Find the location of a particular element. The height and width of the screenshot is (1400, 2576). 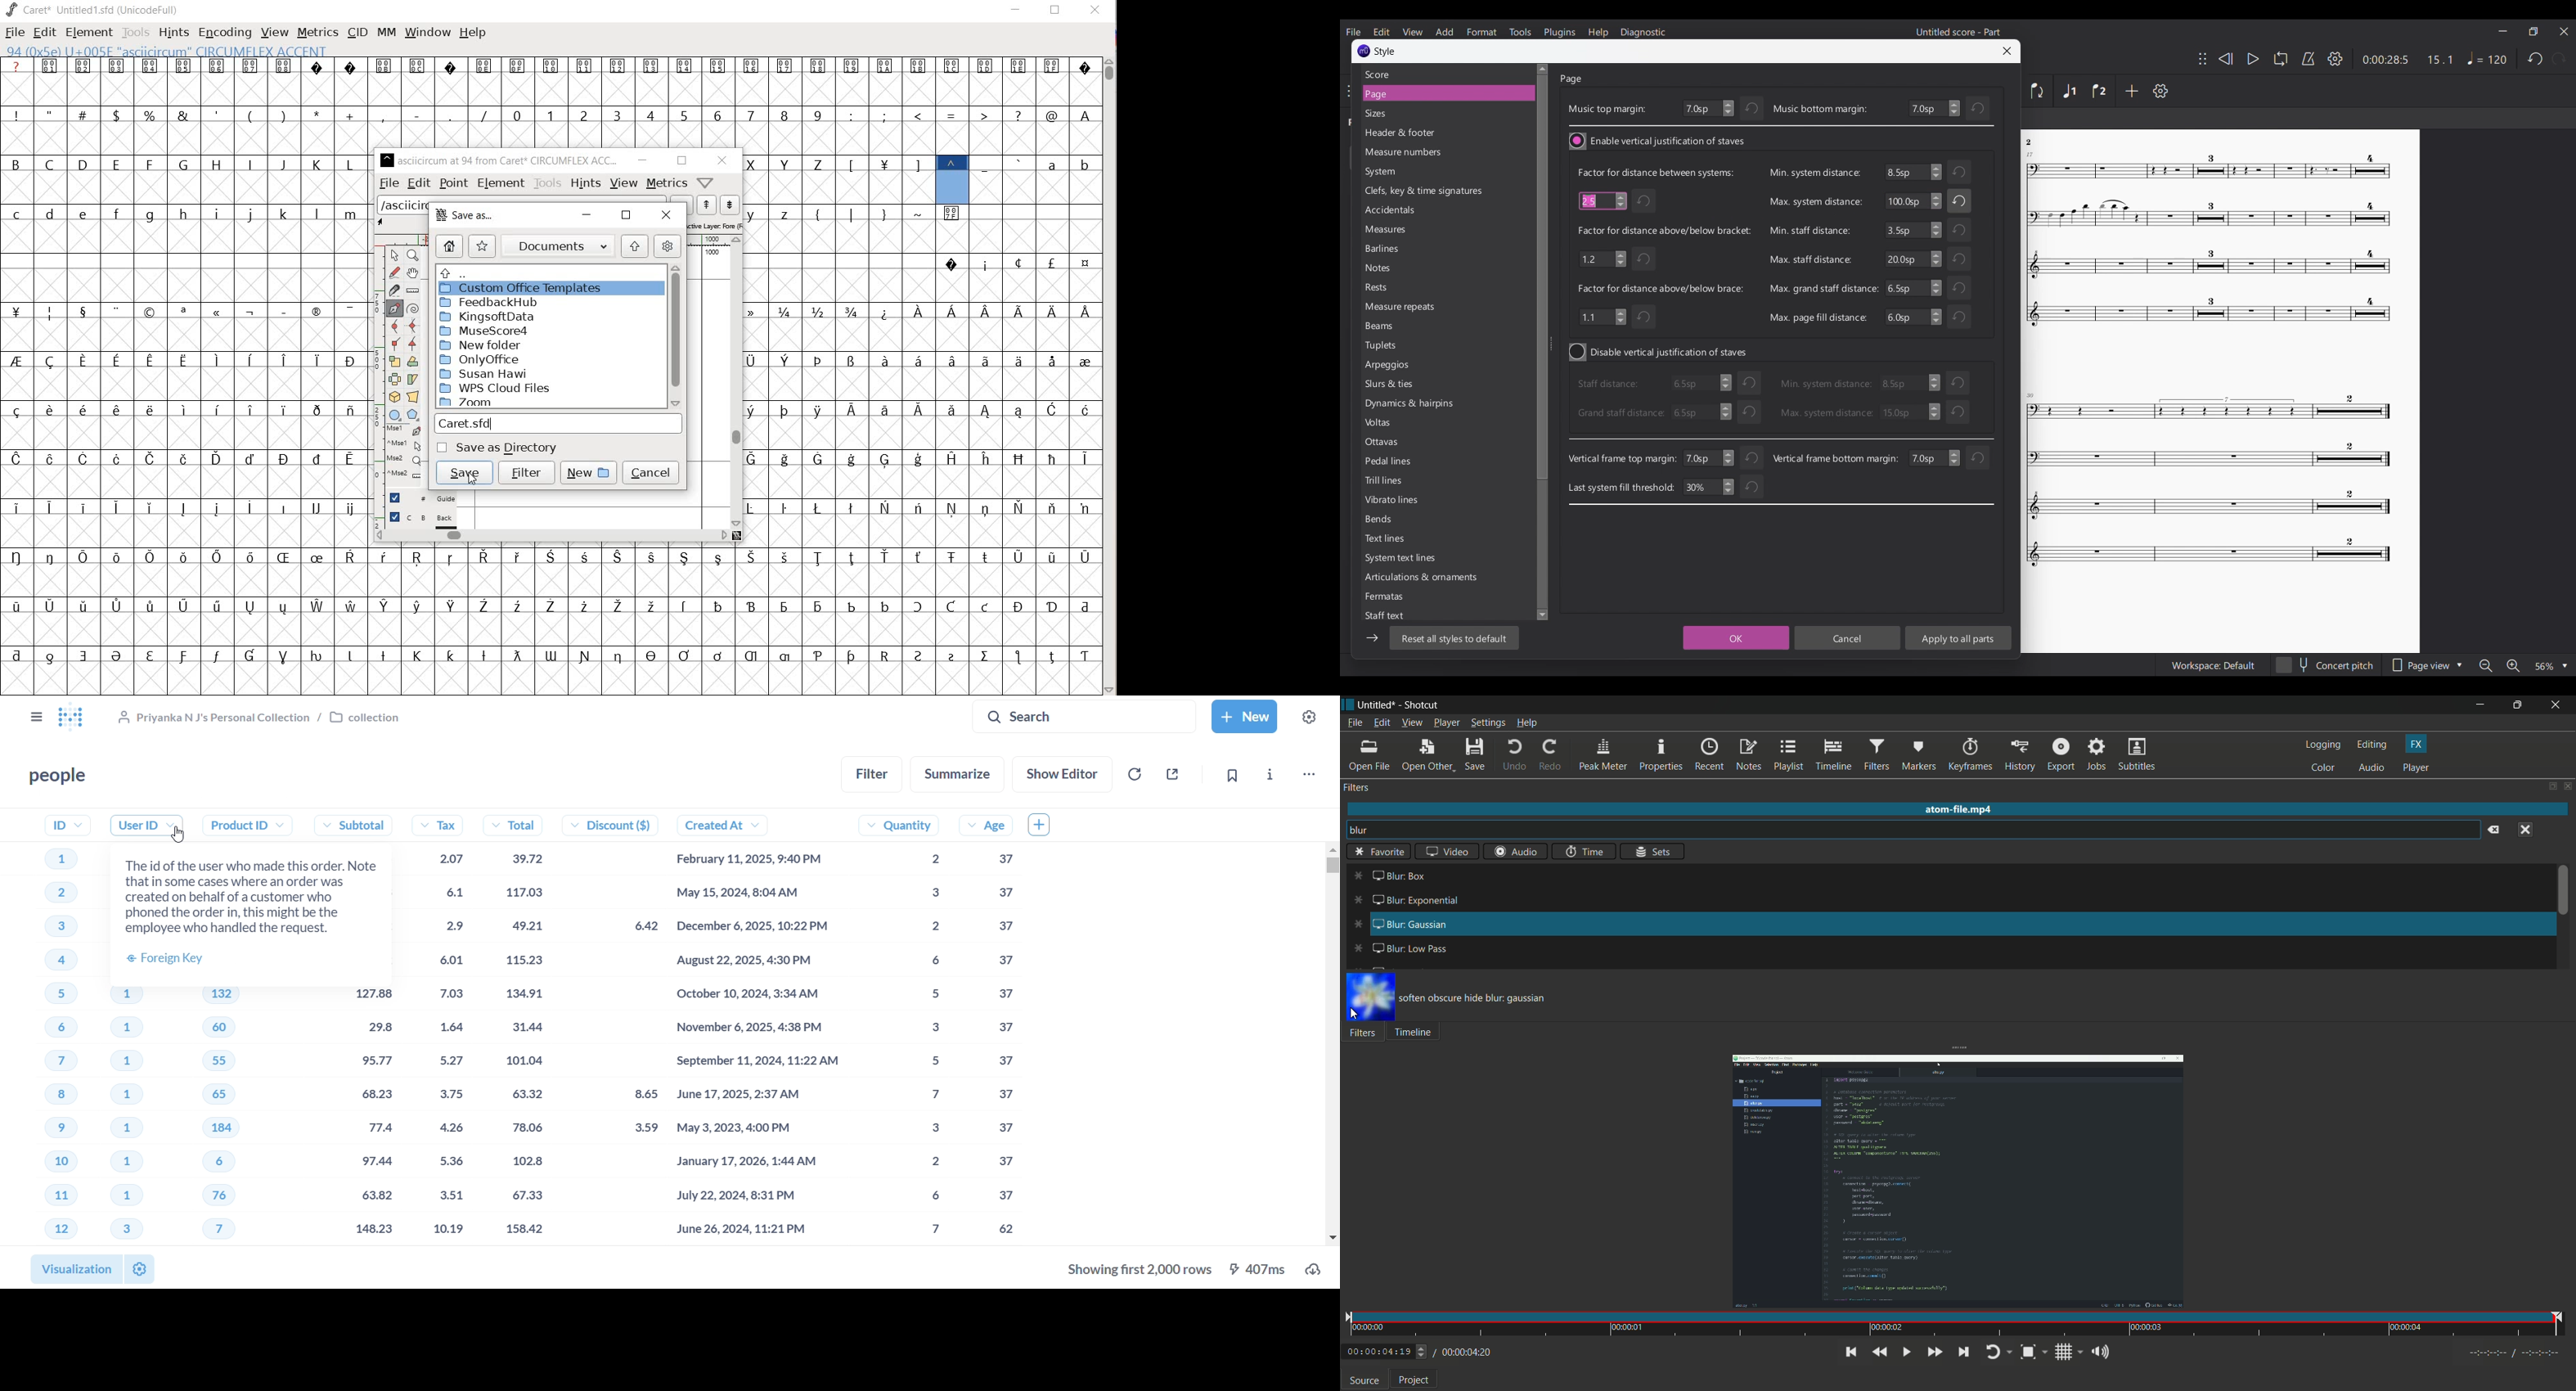

timeline is located at coordinates (1832, 755).